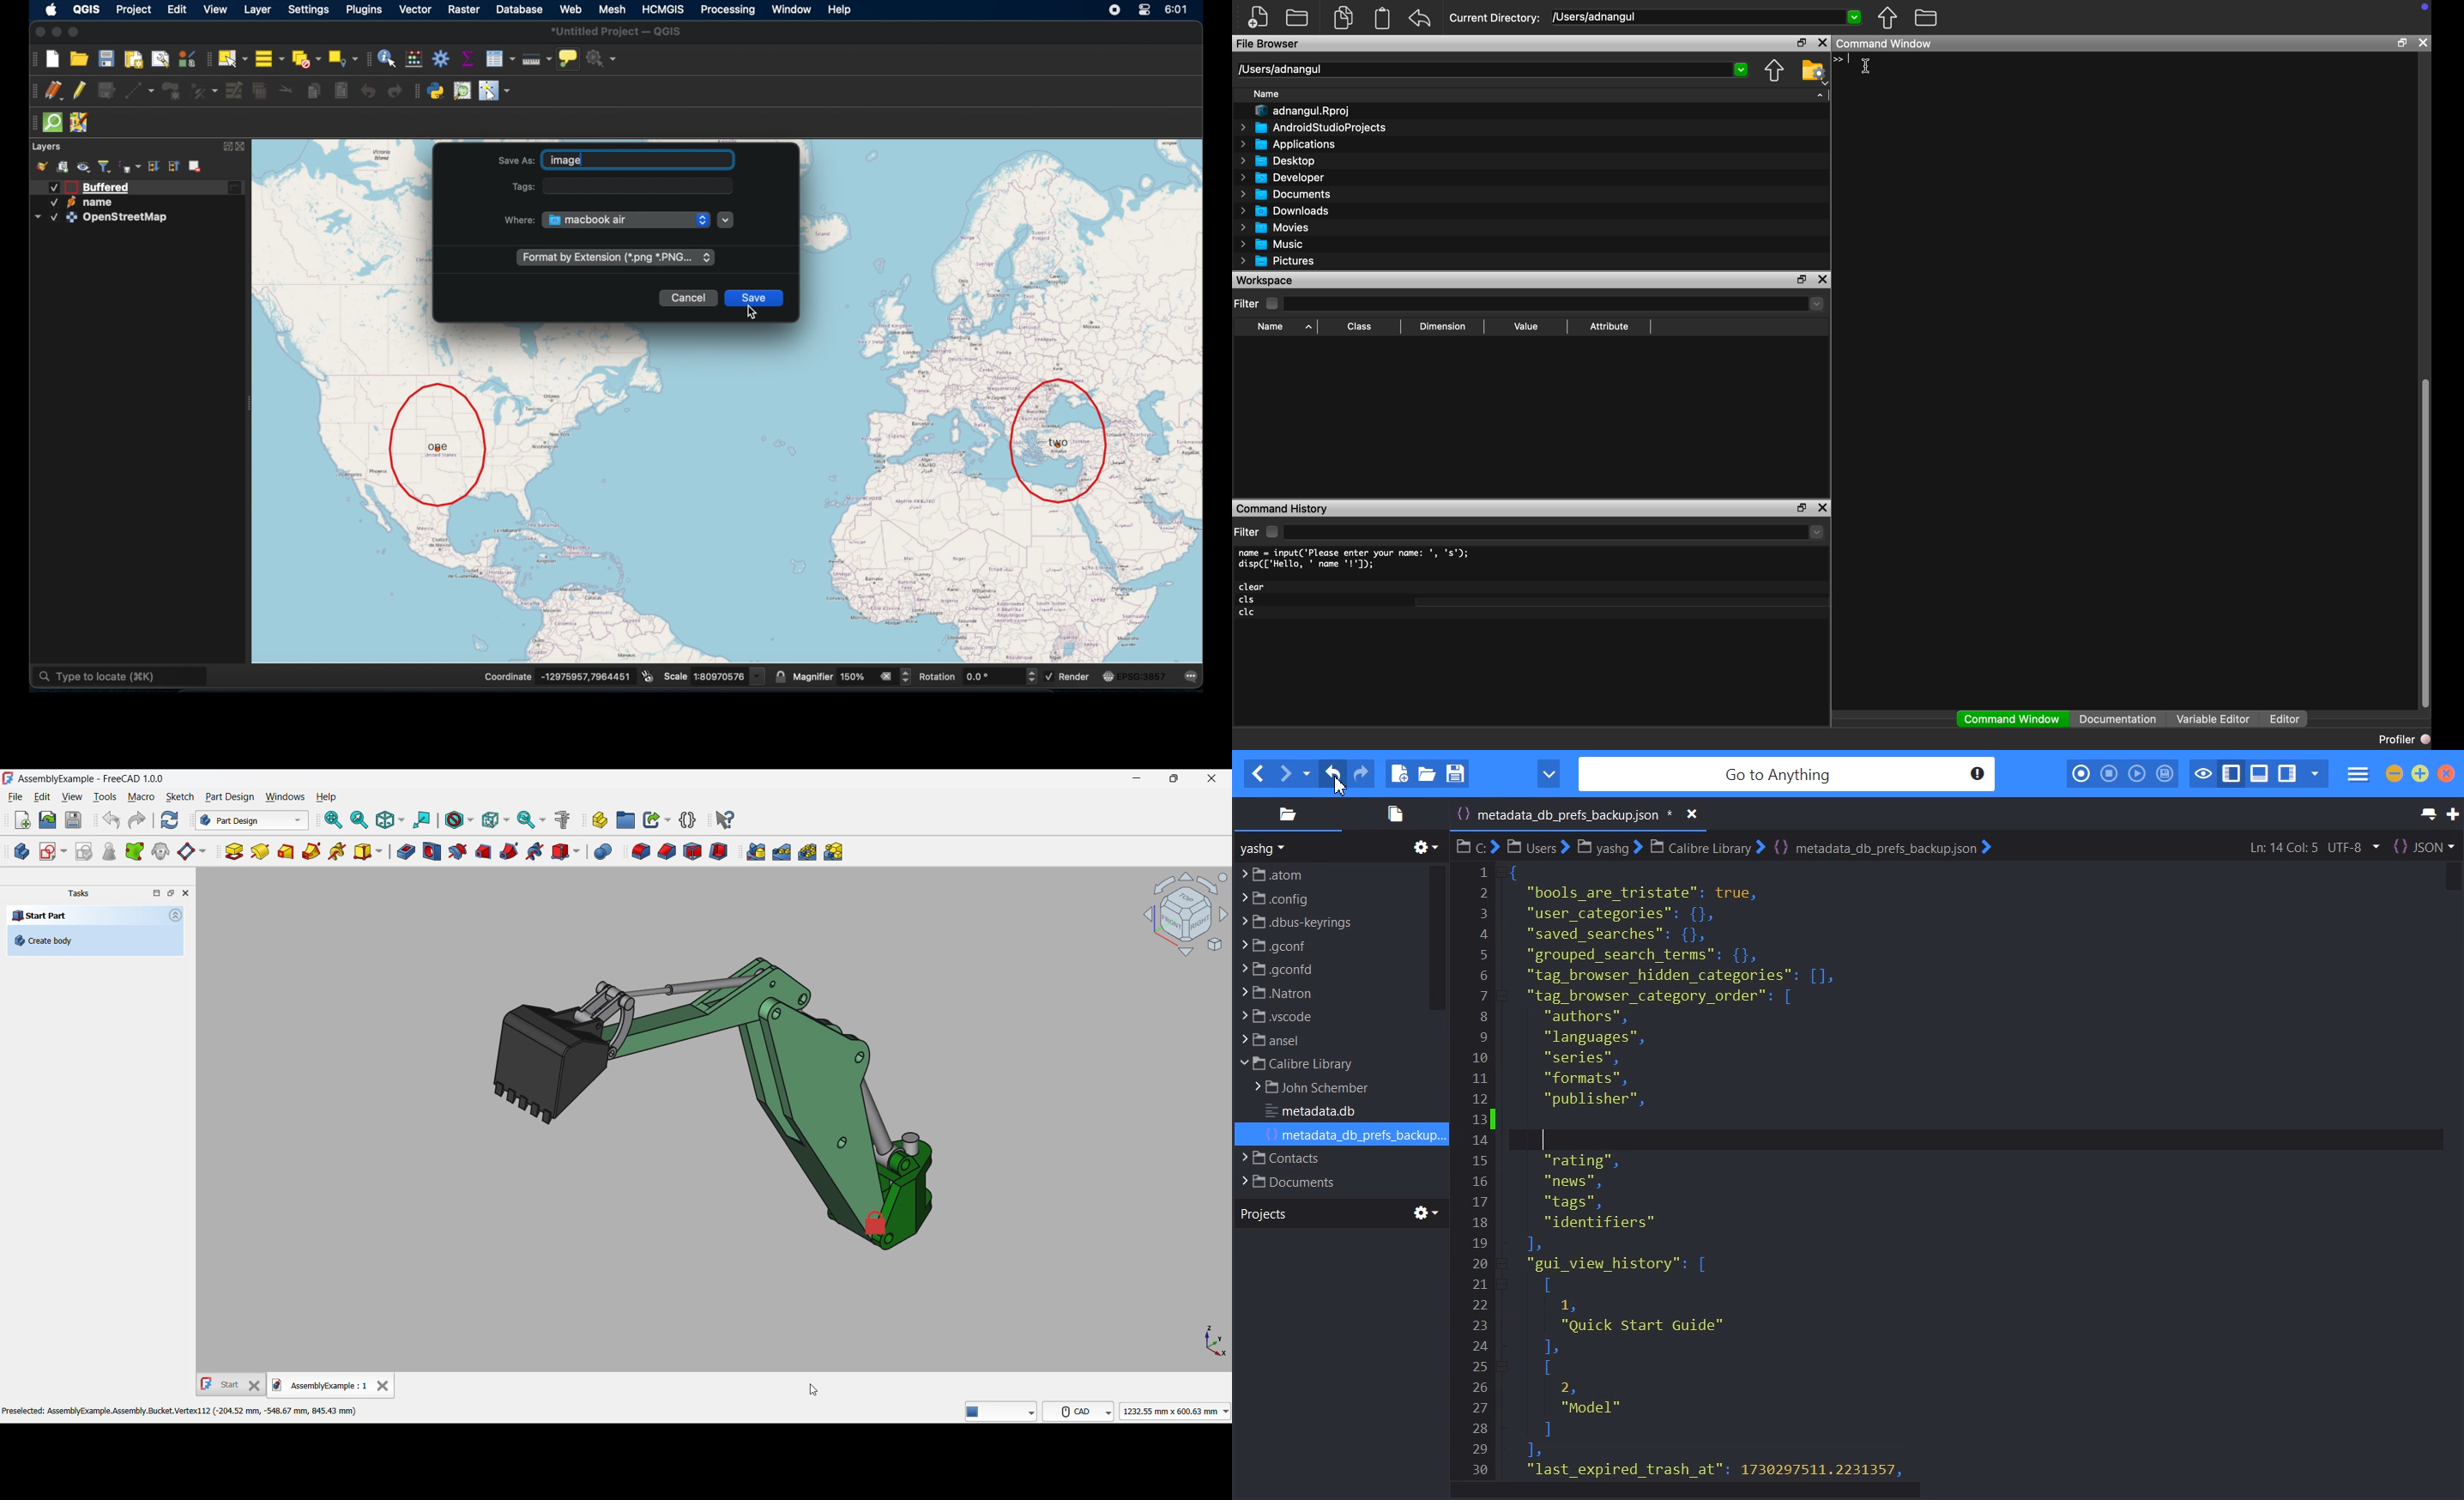  I want to click on show layout manager, so click(159, 58).